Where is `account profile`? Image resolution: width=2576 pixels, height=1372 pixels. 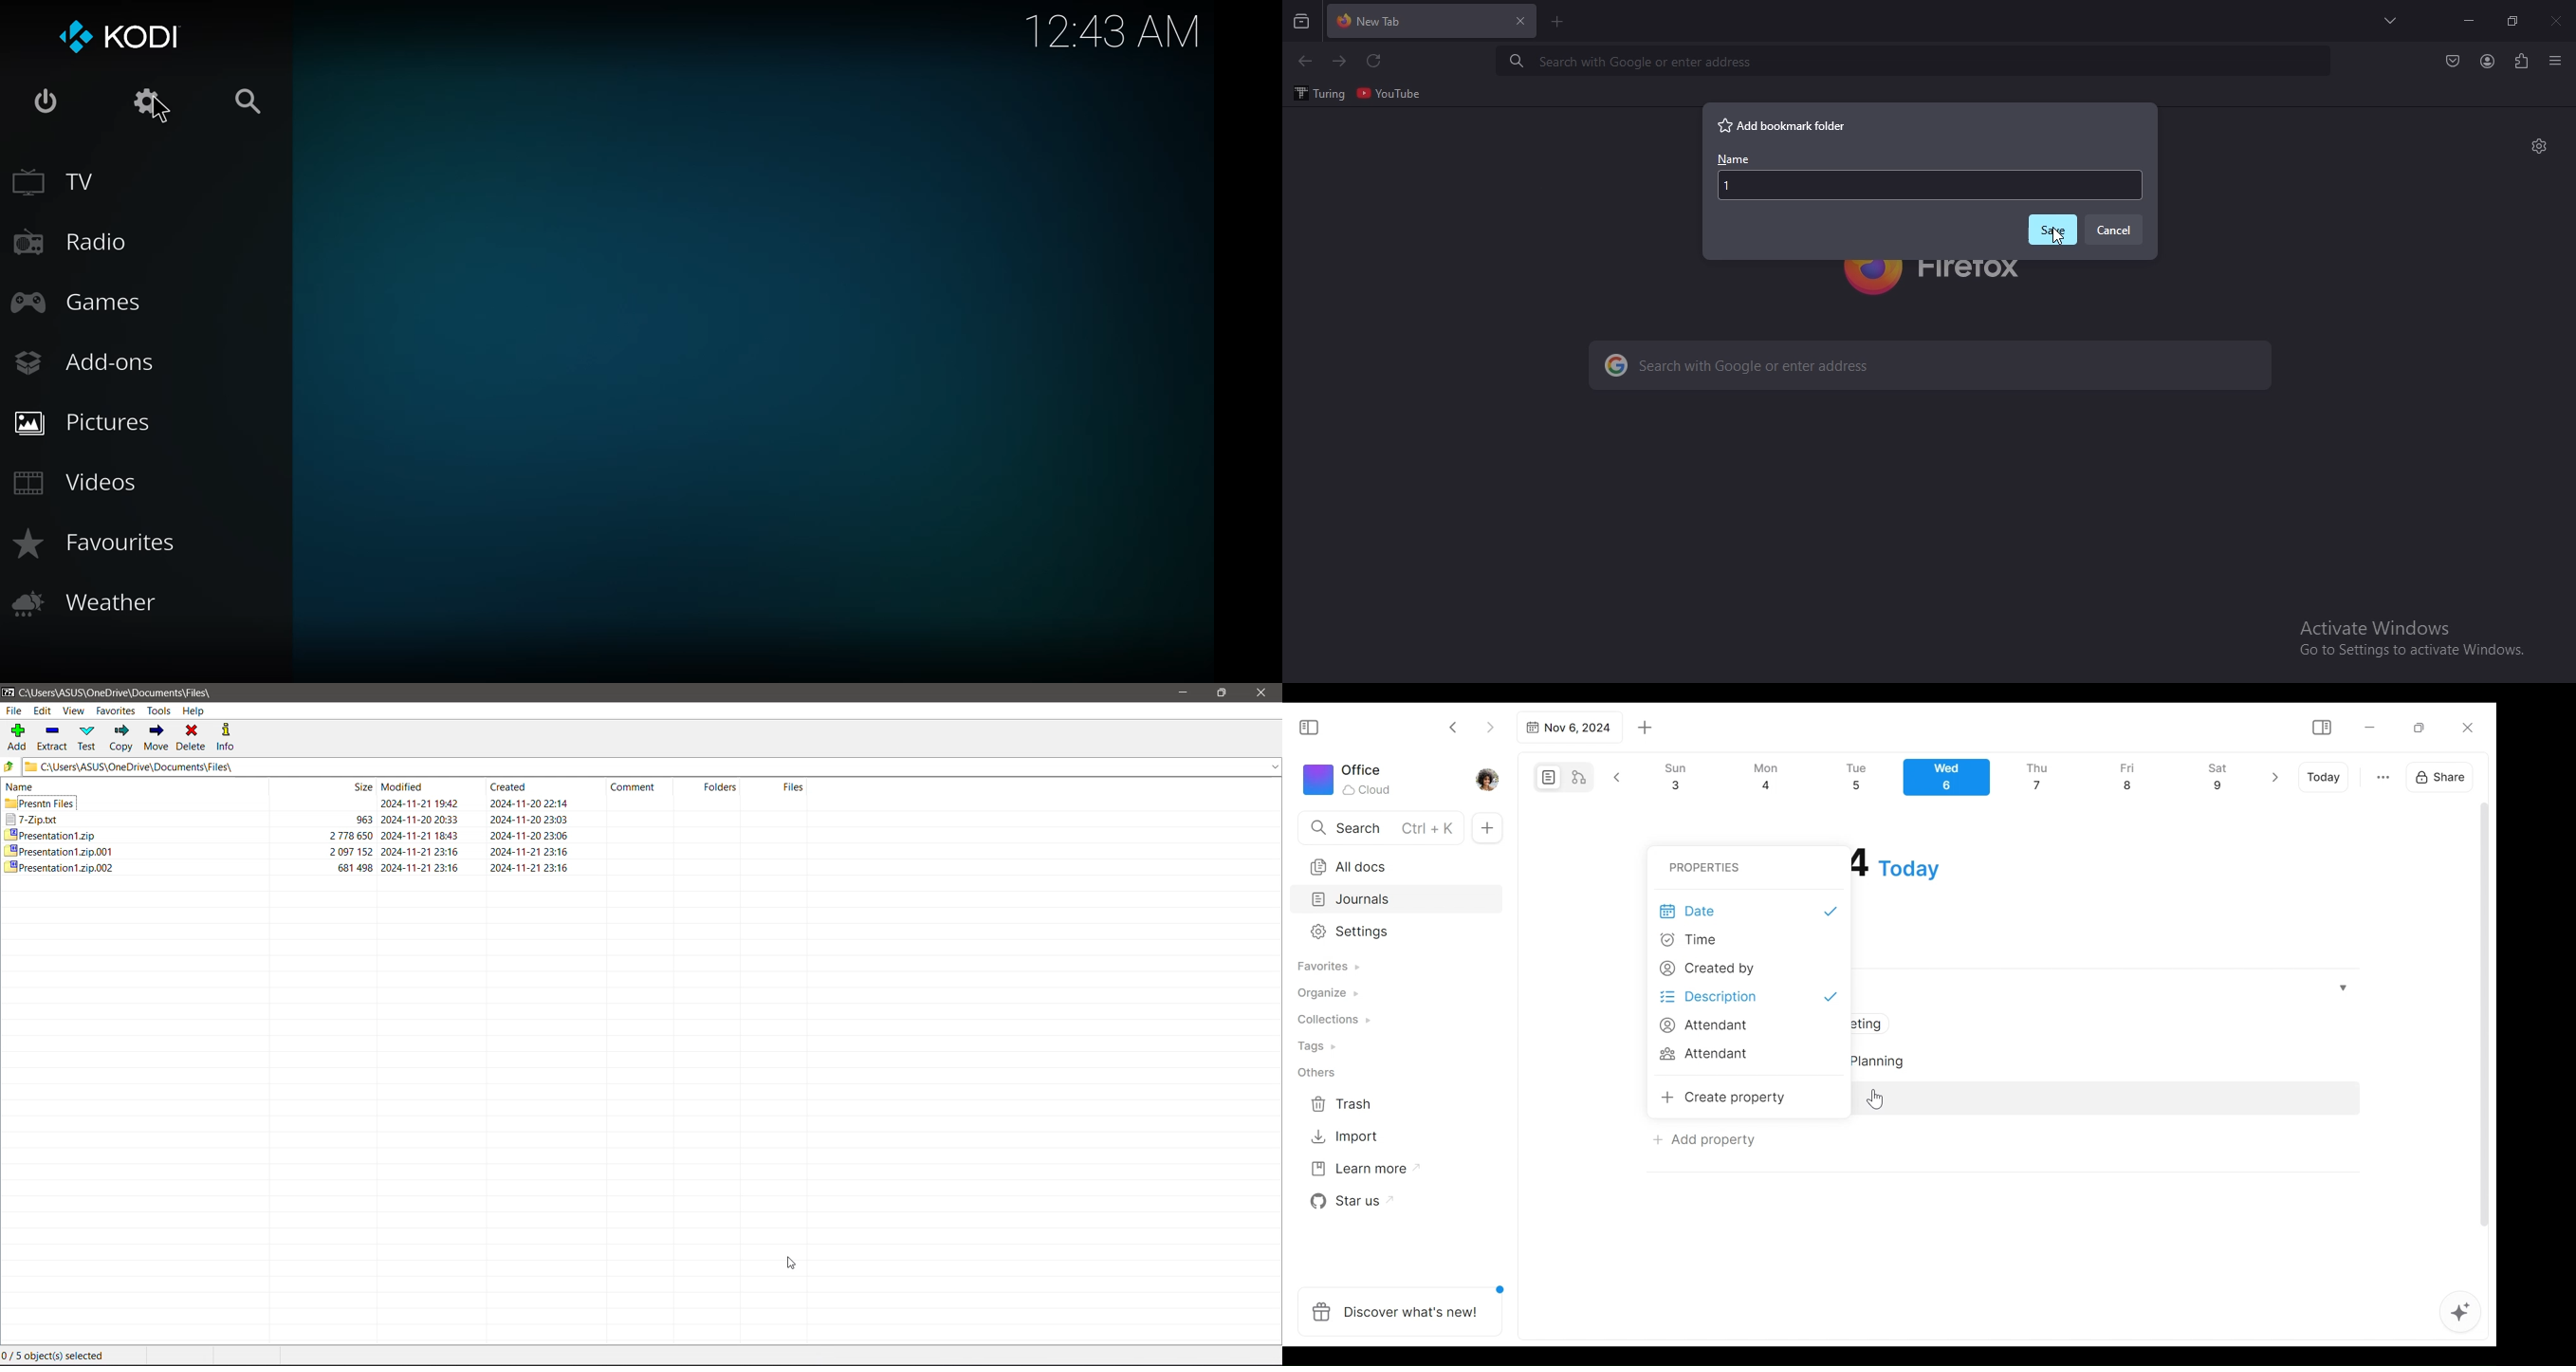 account profile is located at coordinates (2486, 63).